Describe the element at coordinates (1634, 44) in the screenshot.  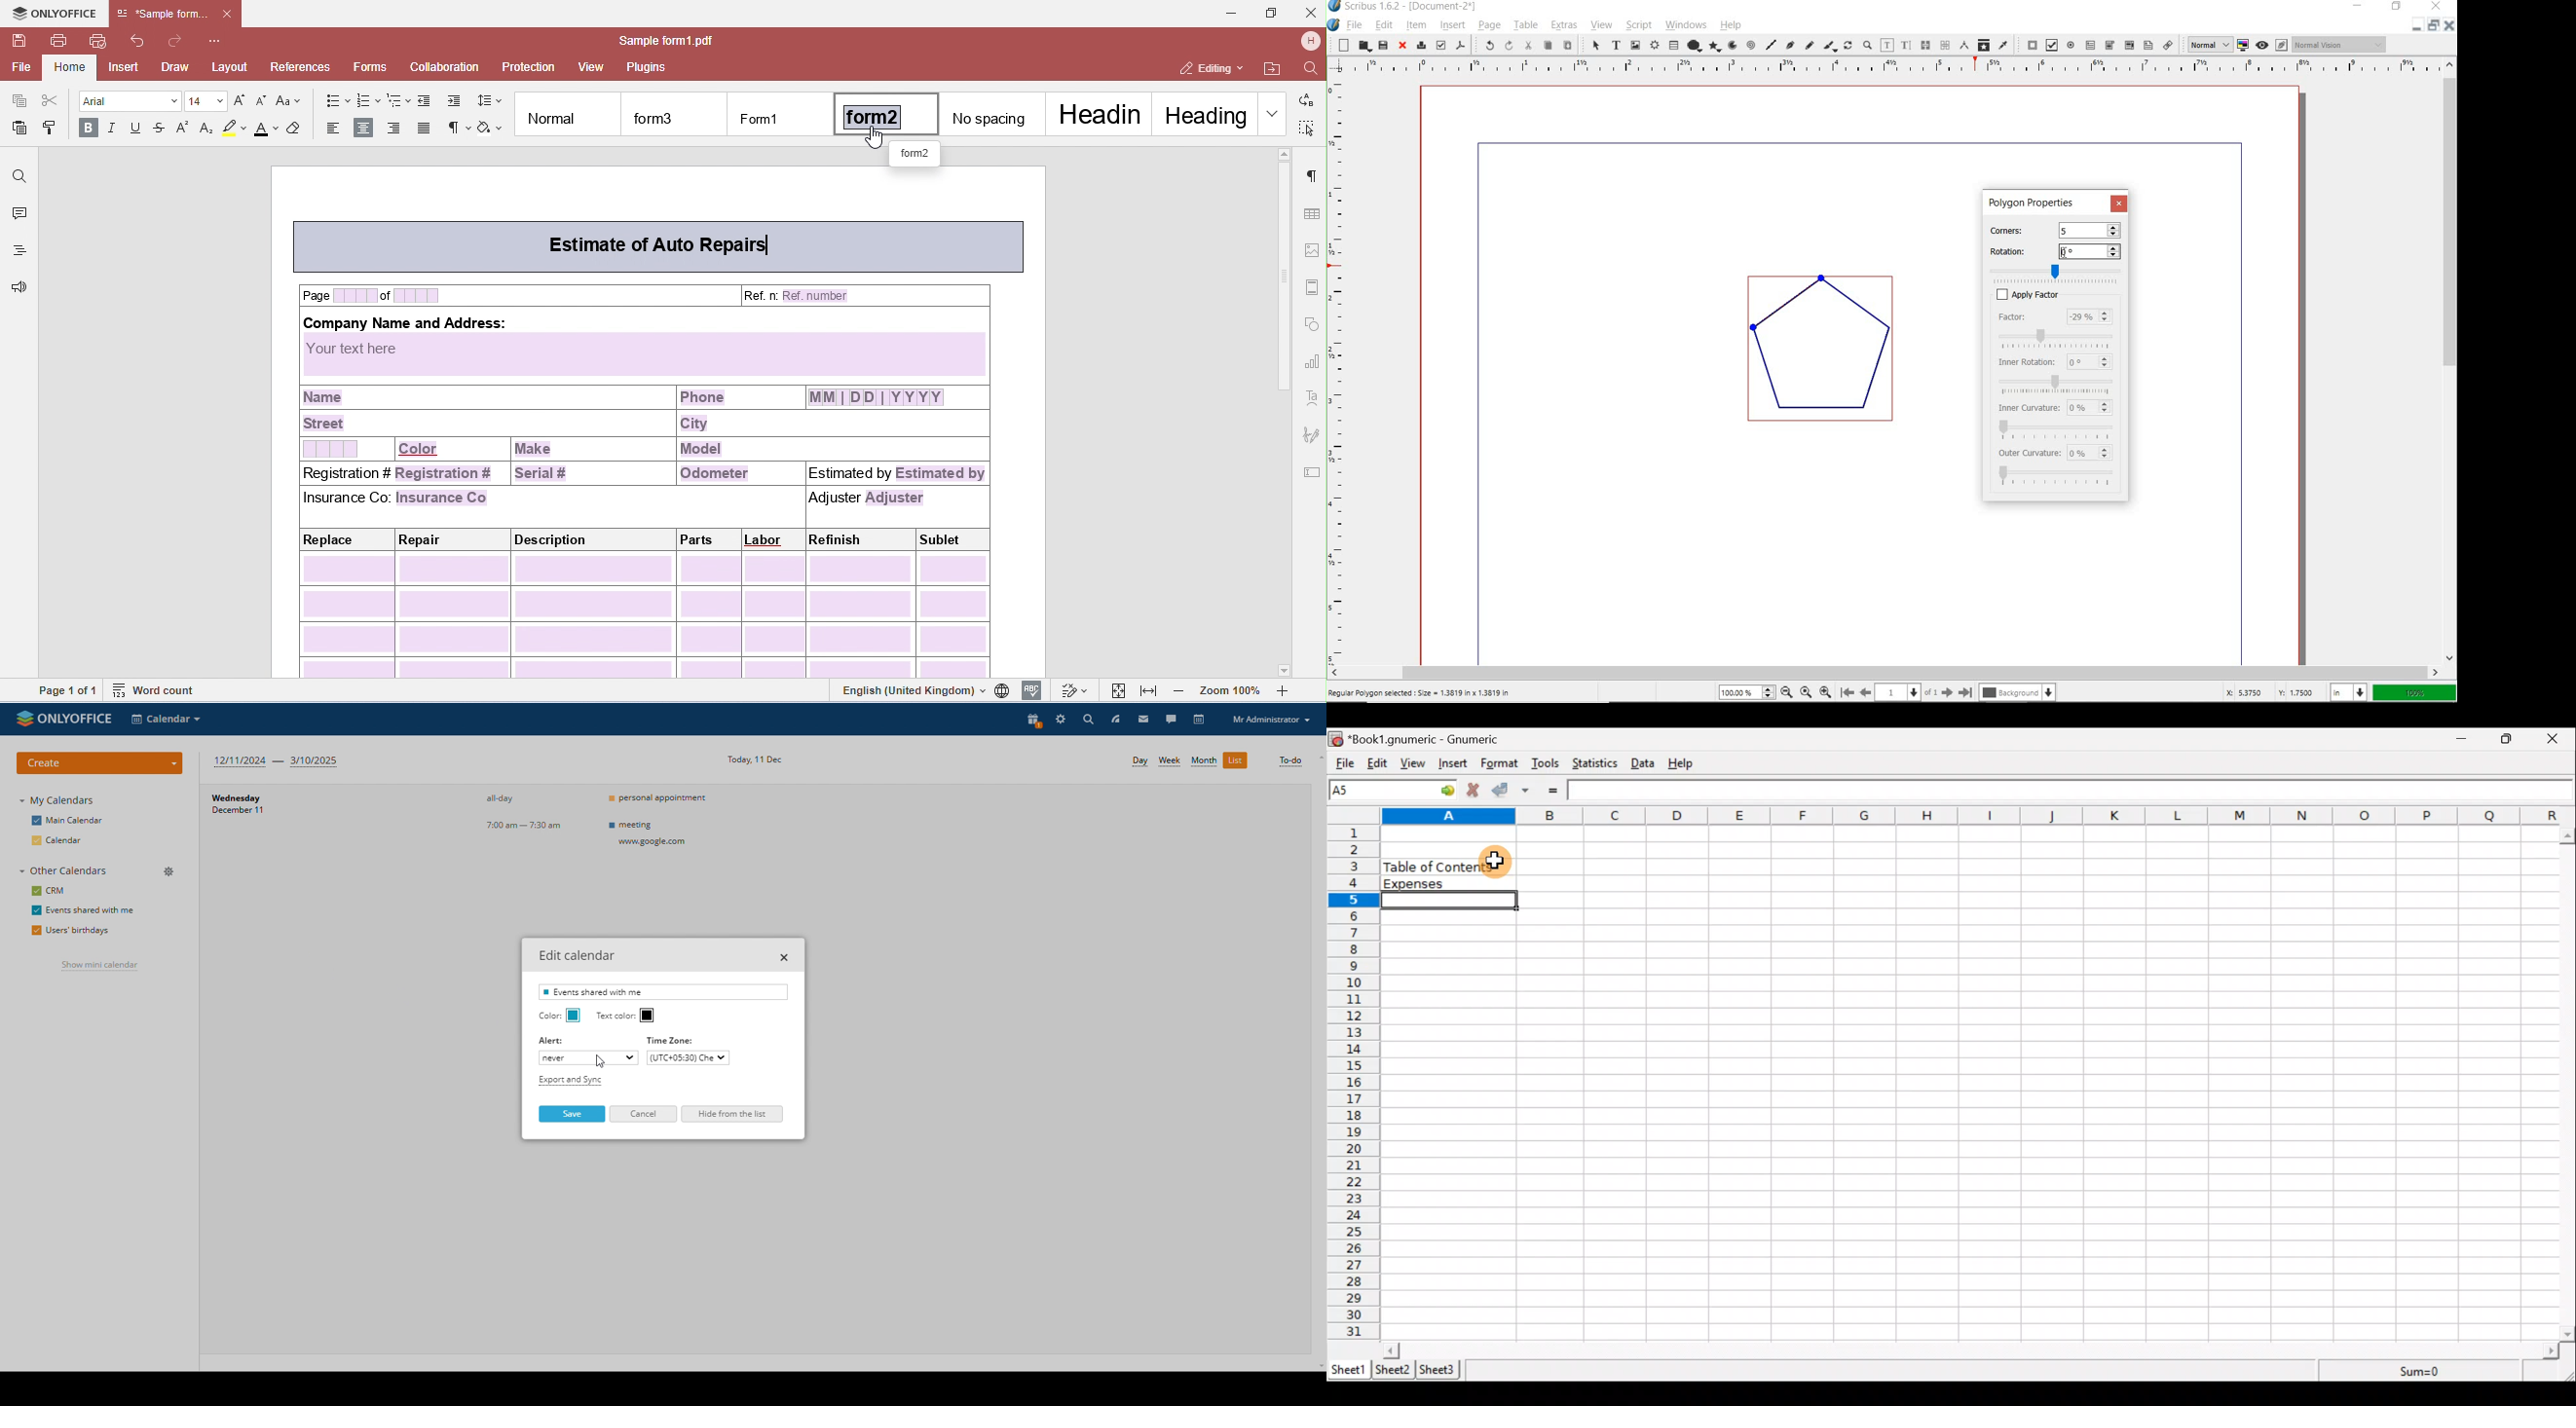
I see `image frame` at that location.